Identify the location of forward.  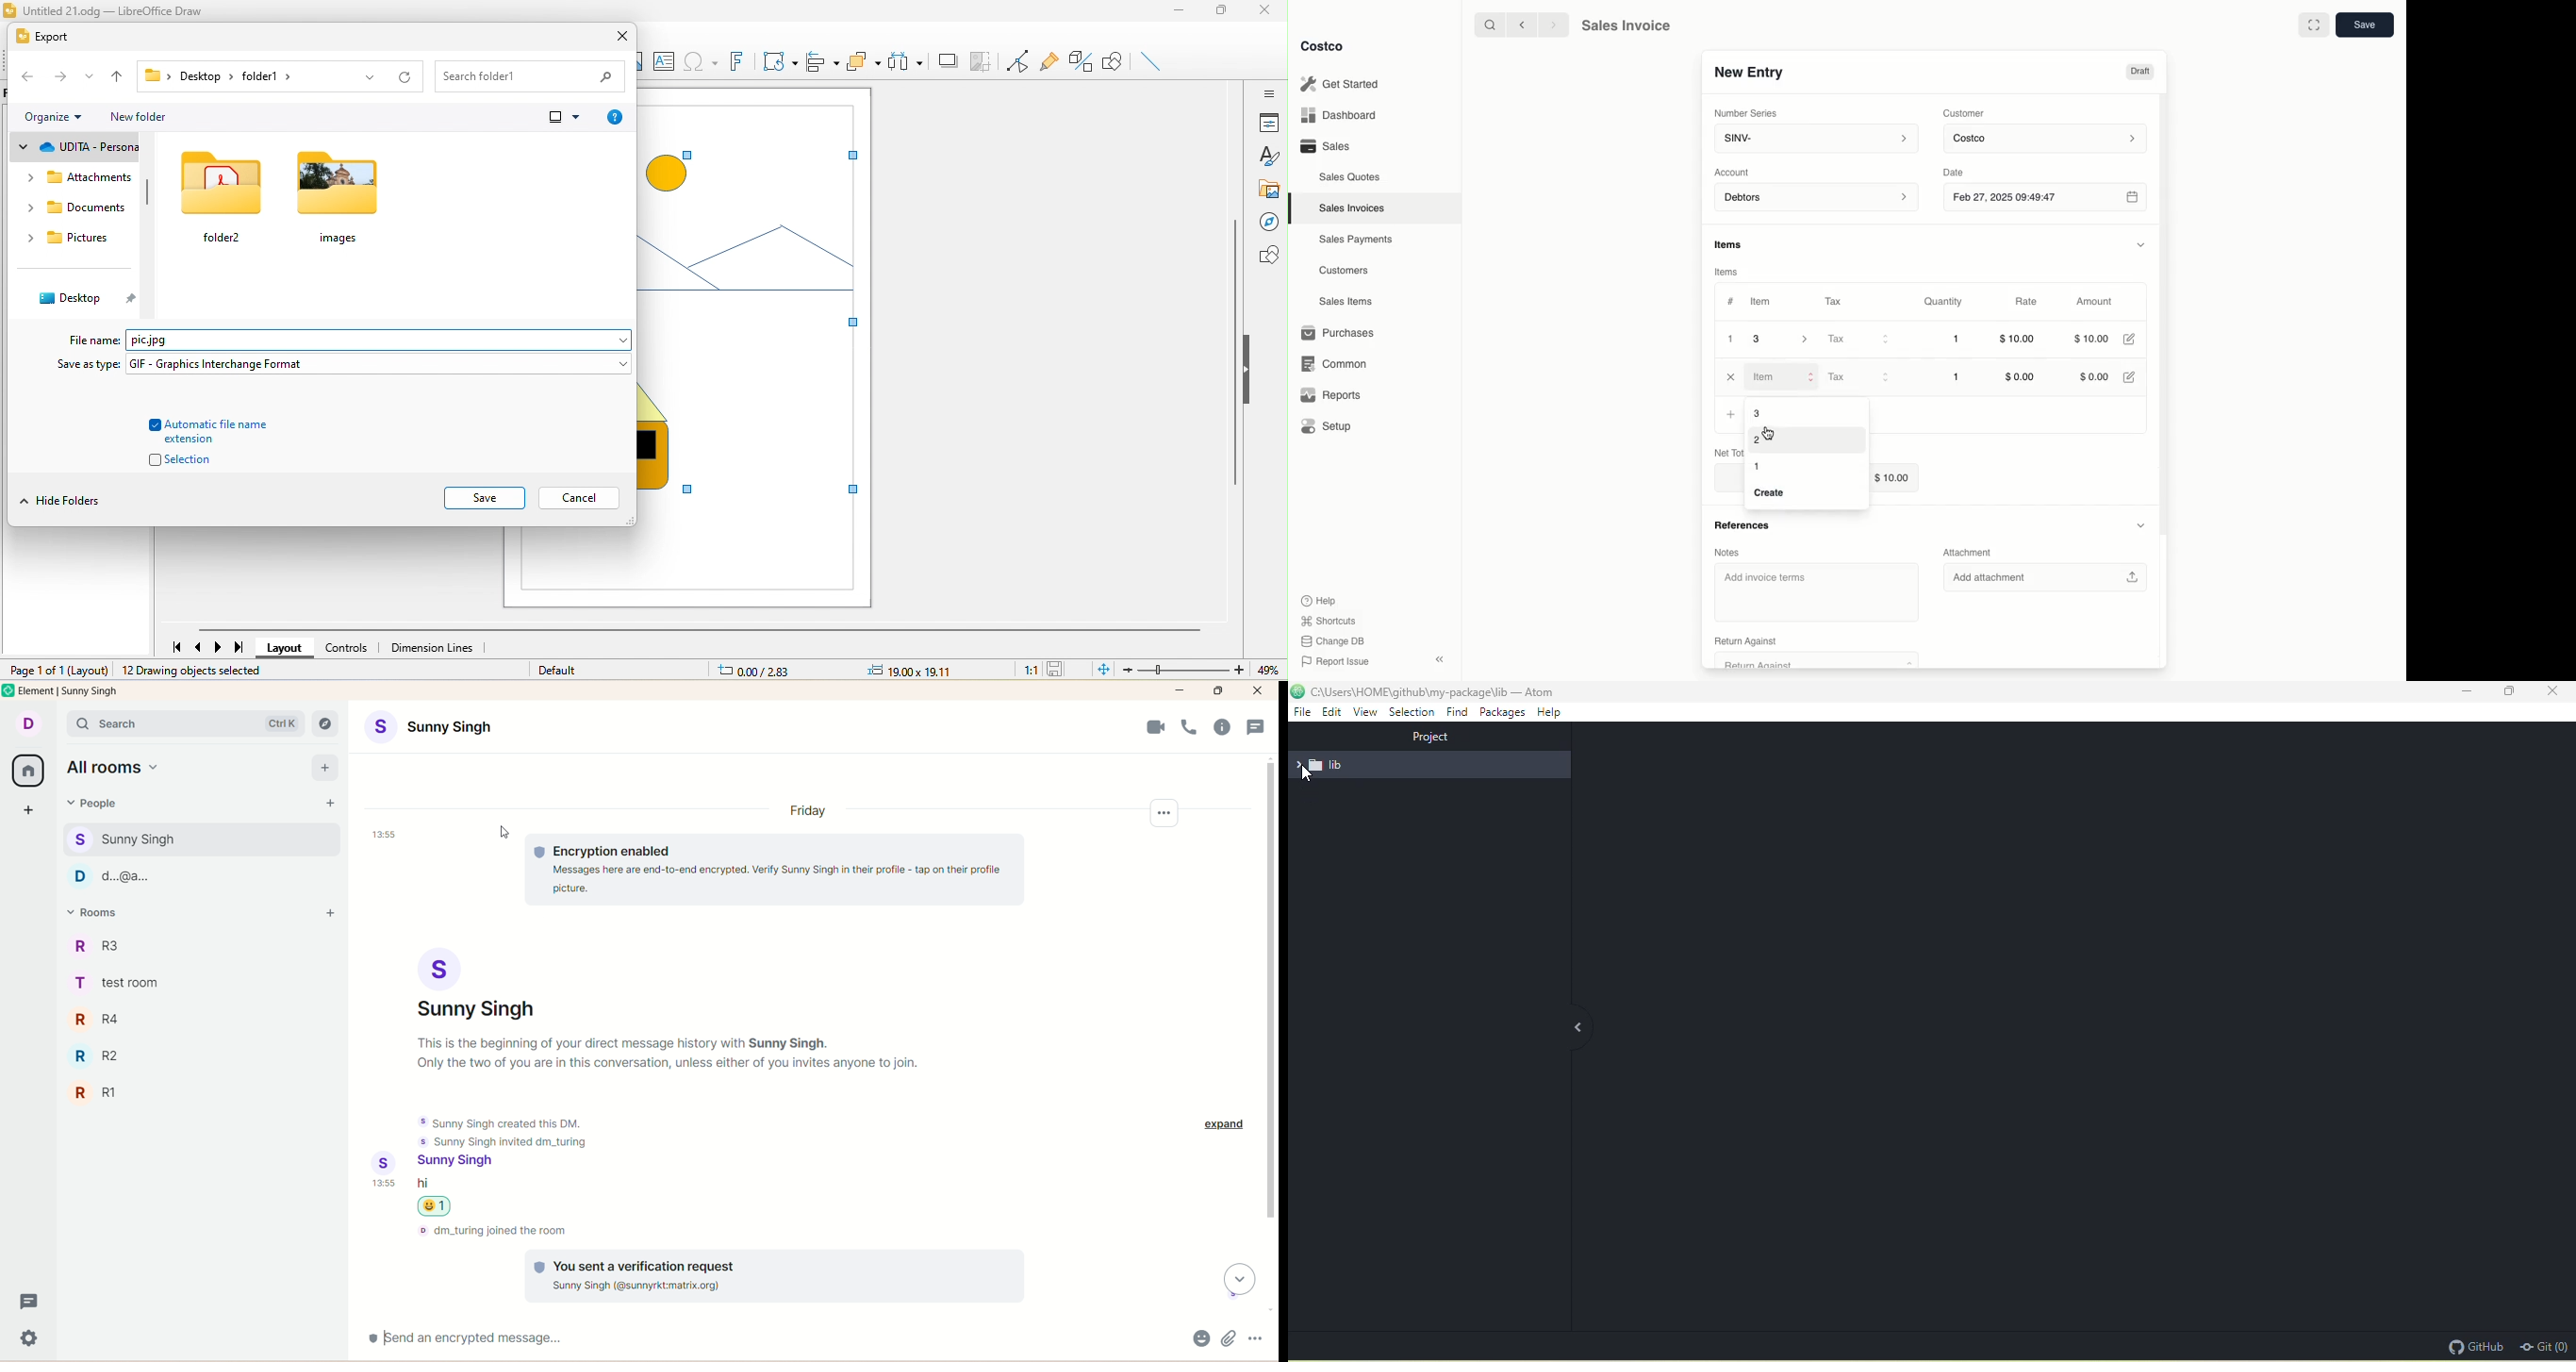
(63, 78).